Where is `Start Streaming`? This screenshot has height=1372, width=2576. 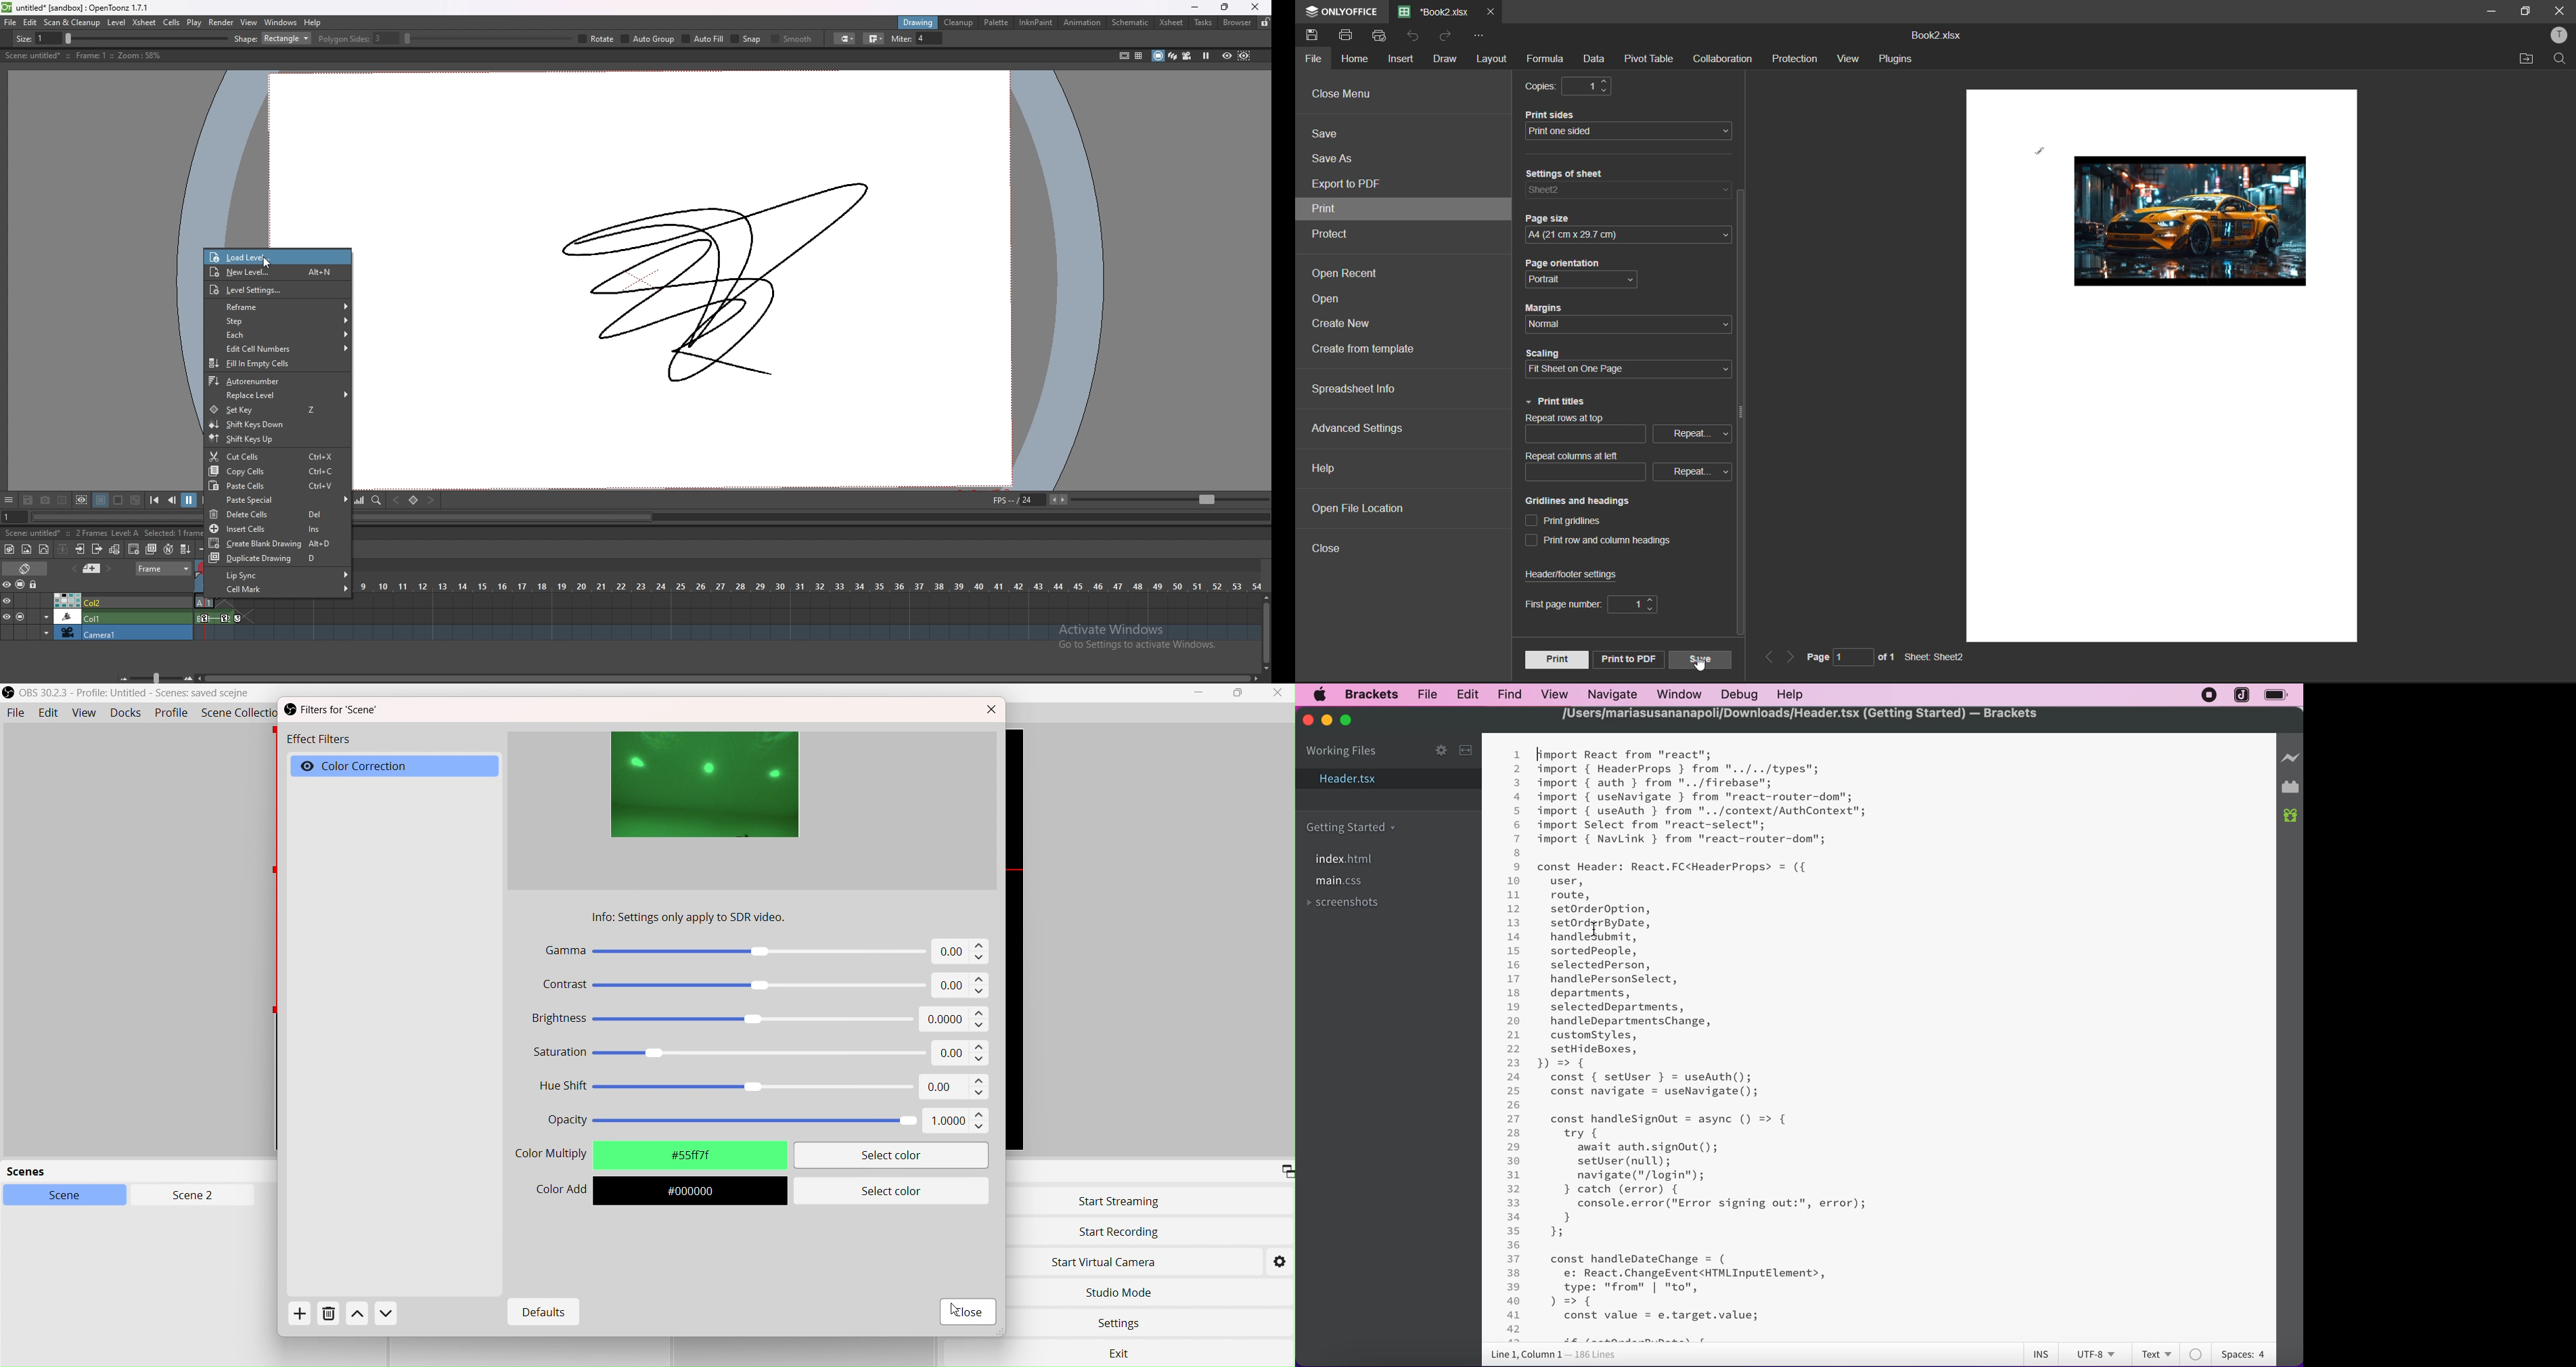
Start Streaming is located at coordinates (1120, 1201).